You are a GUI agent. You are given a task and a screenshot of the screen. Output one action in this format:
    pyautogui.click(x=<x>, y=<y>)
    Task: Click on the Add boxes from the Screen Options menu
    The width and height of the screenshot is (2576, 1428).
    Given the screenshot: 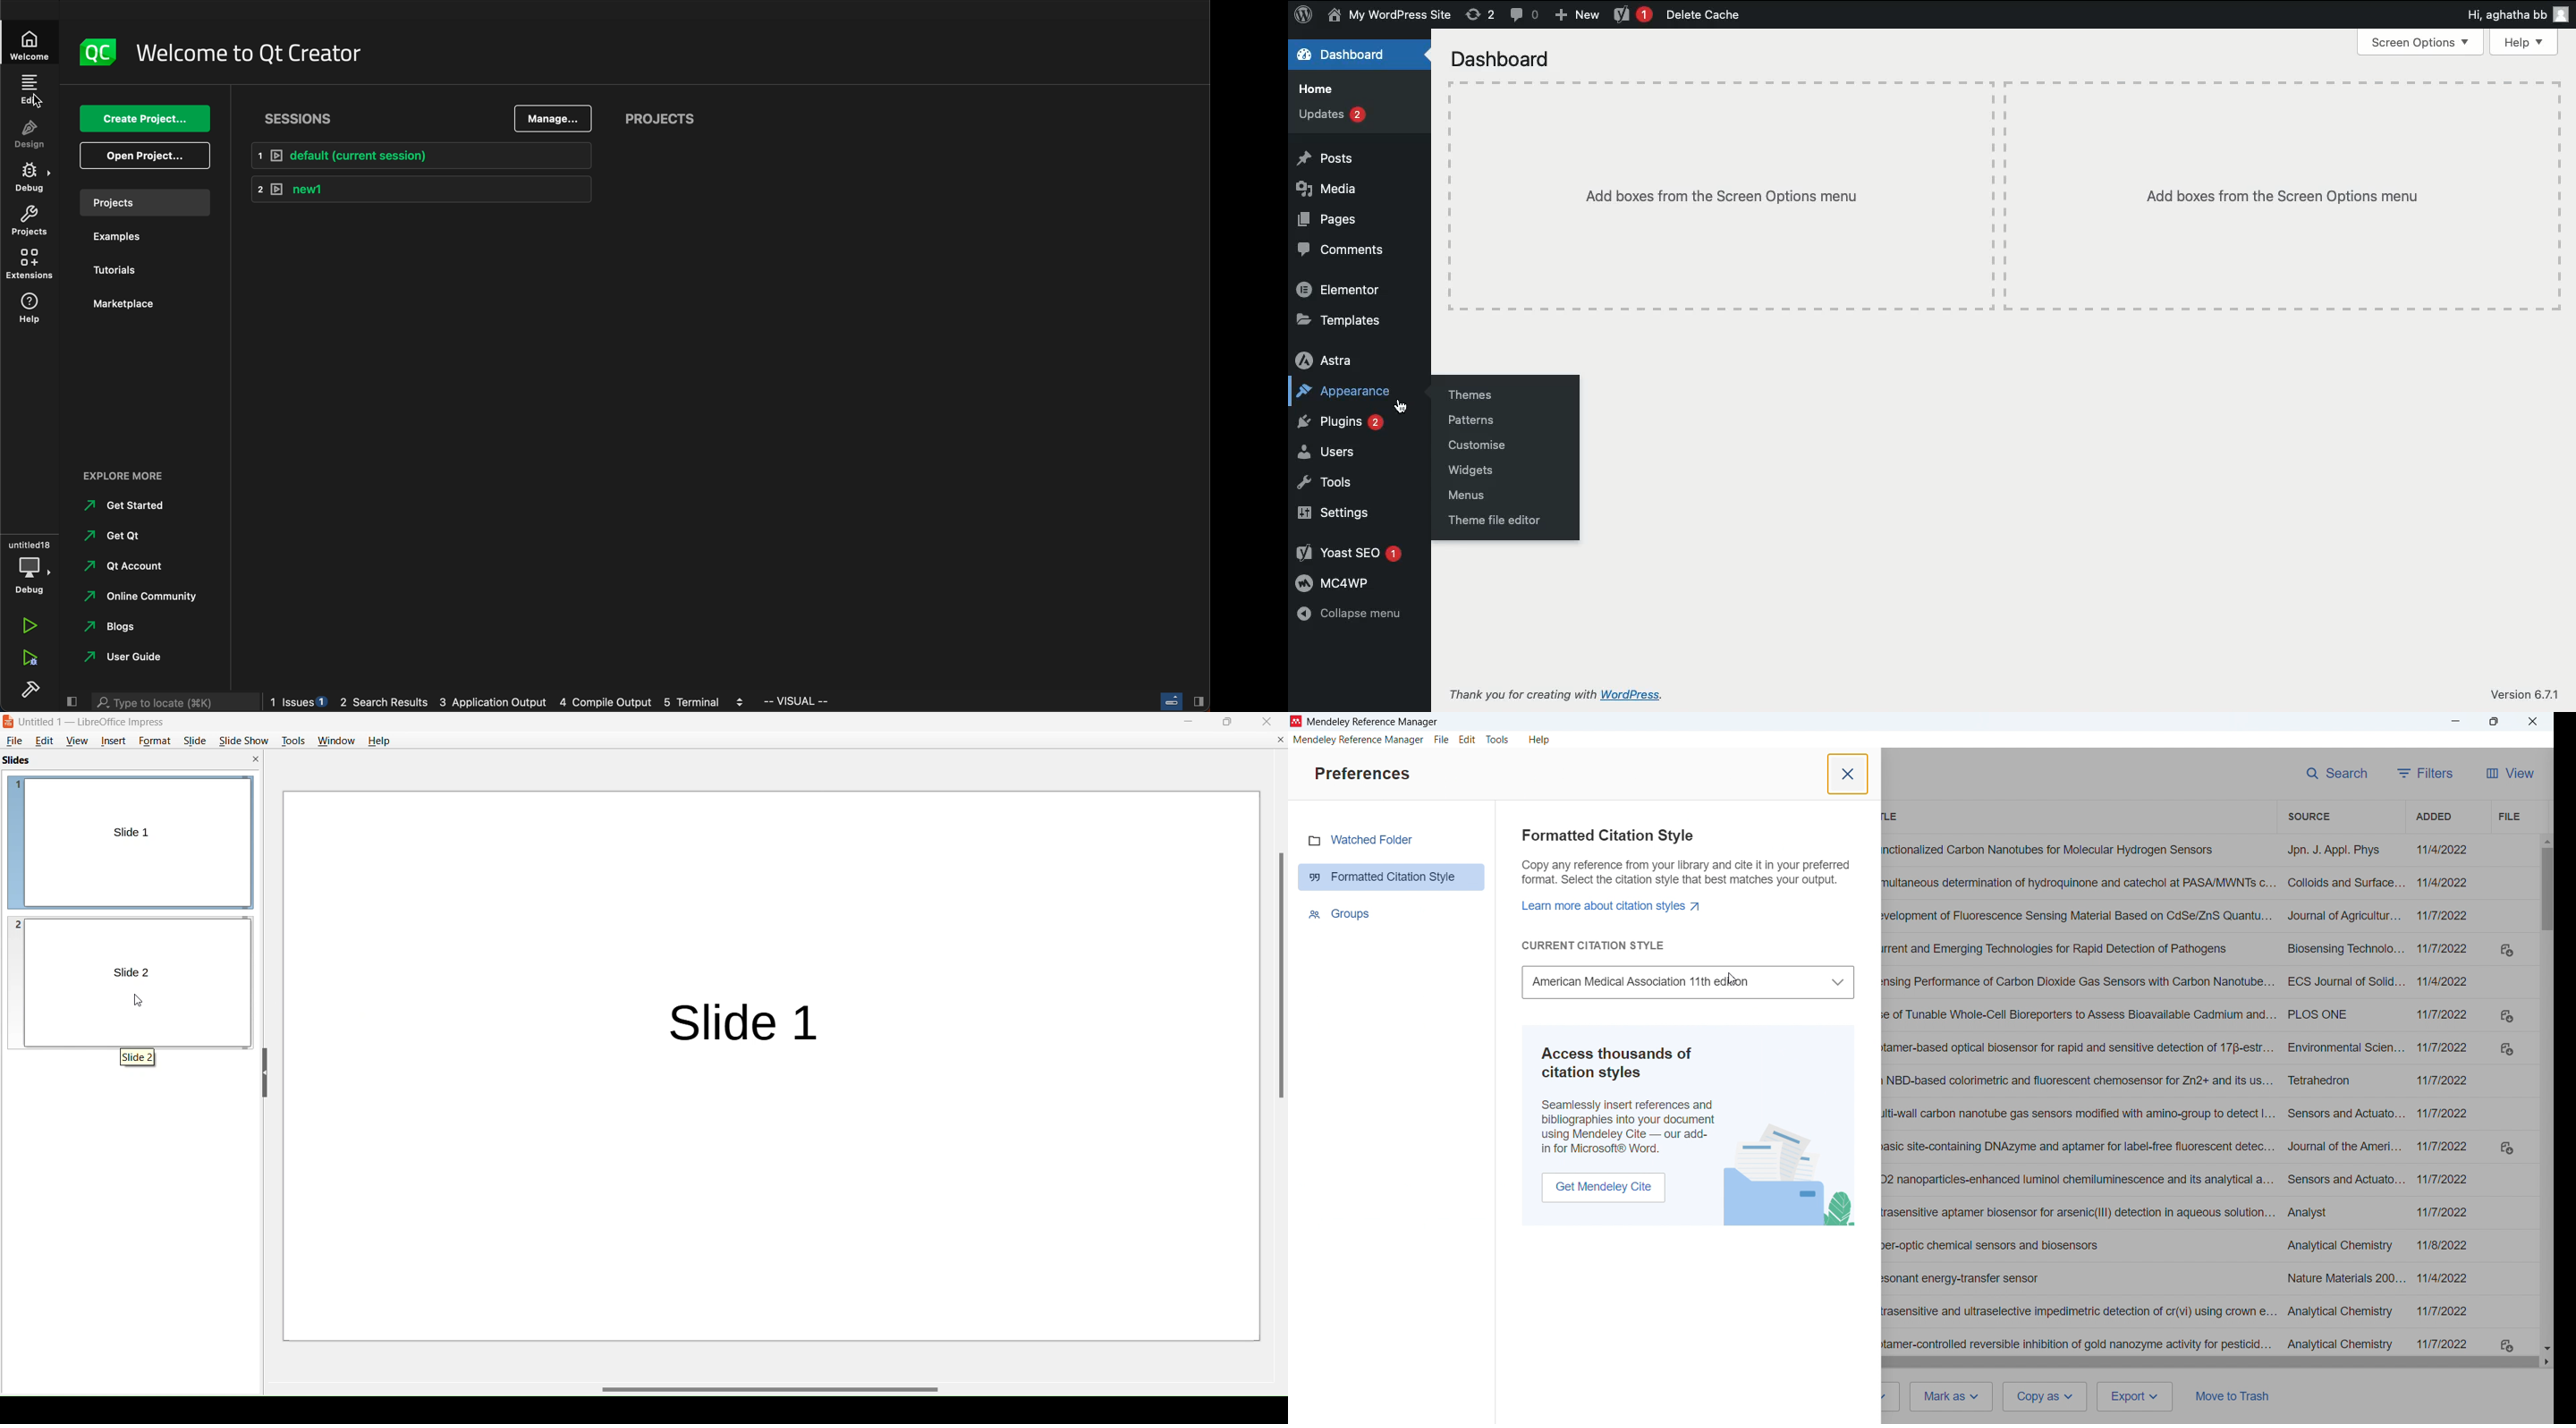 What is the action you would take?
    pyautogui.click(x=2276, y=196)
    